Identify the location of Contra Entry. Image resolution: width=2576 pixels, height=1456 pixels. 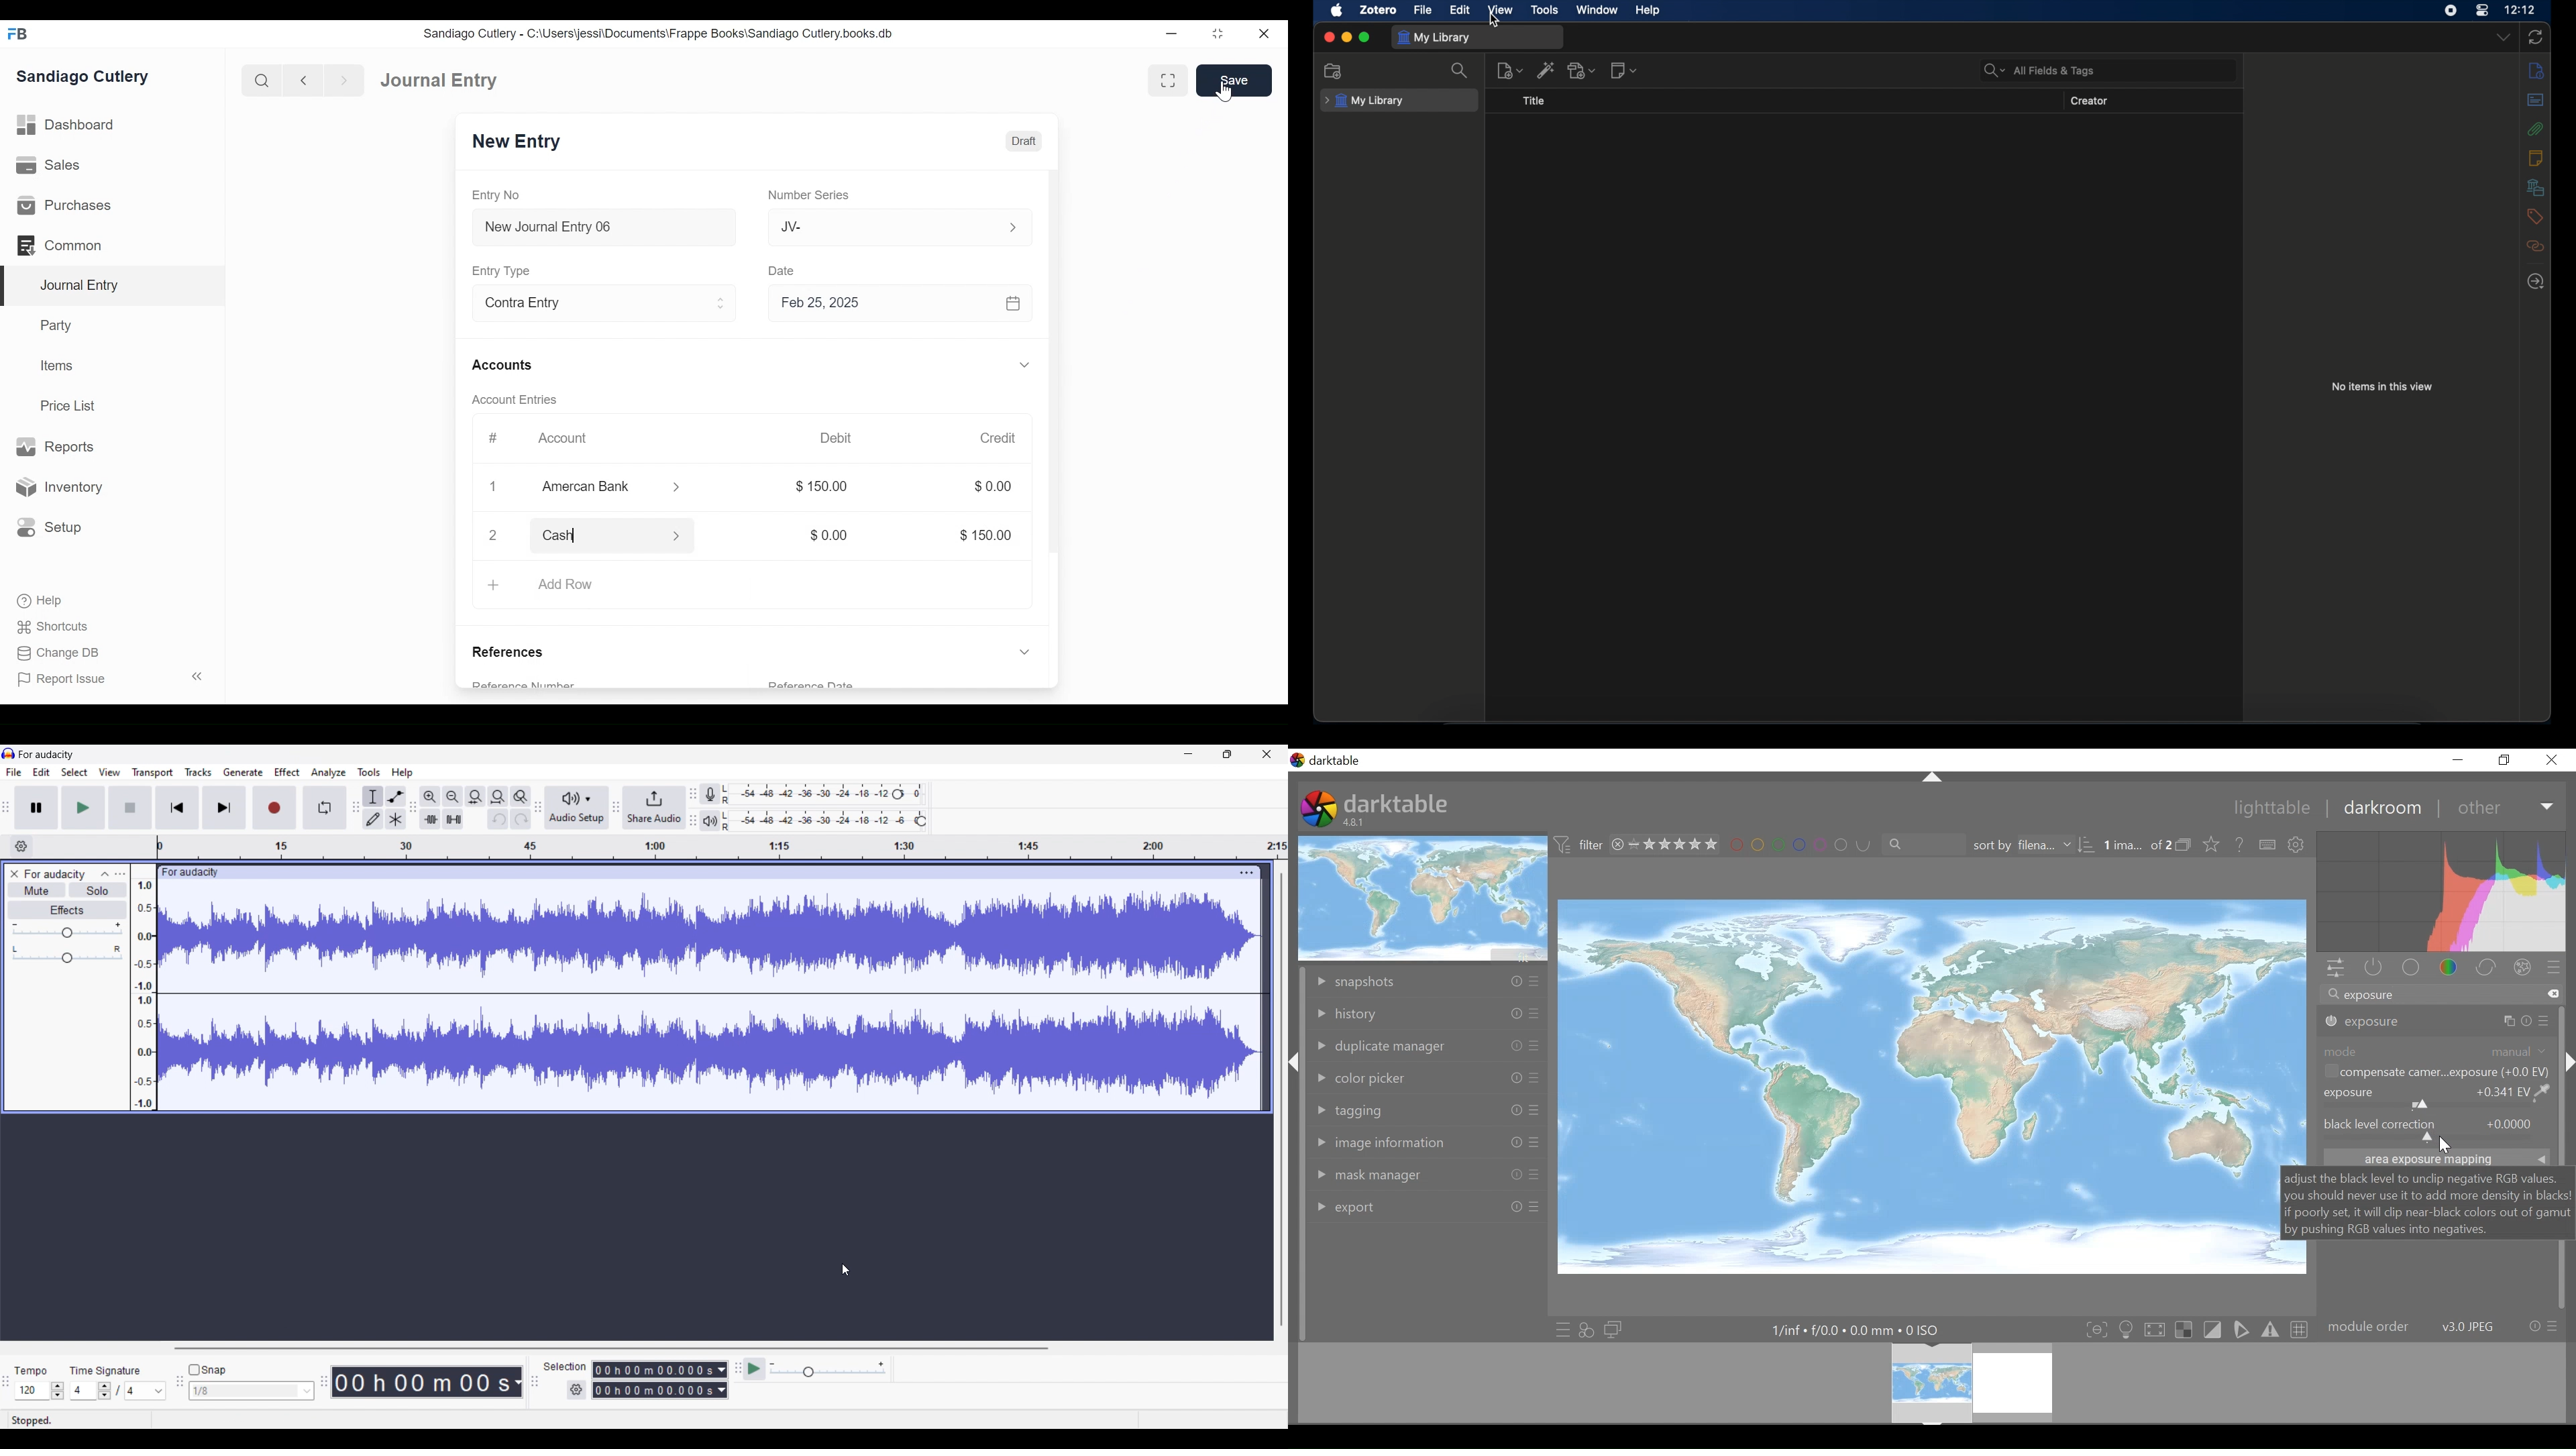
(582, 305).